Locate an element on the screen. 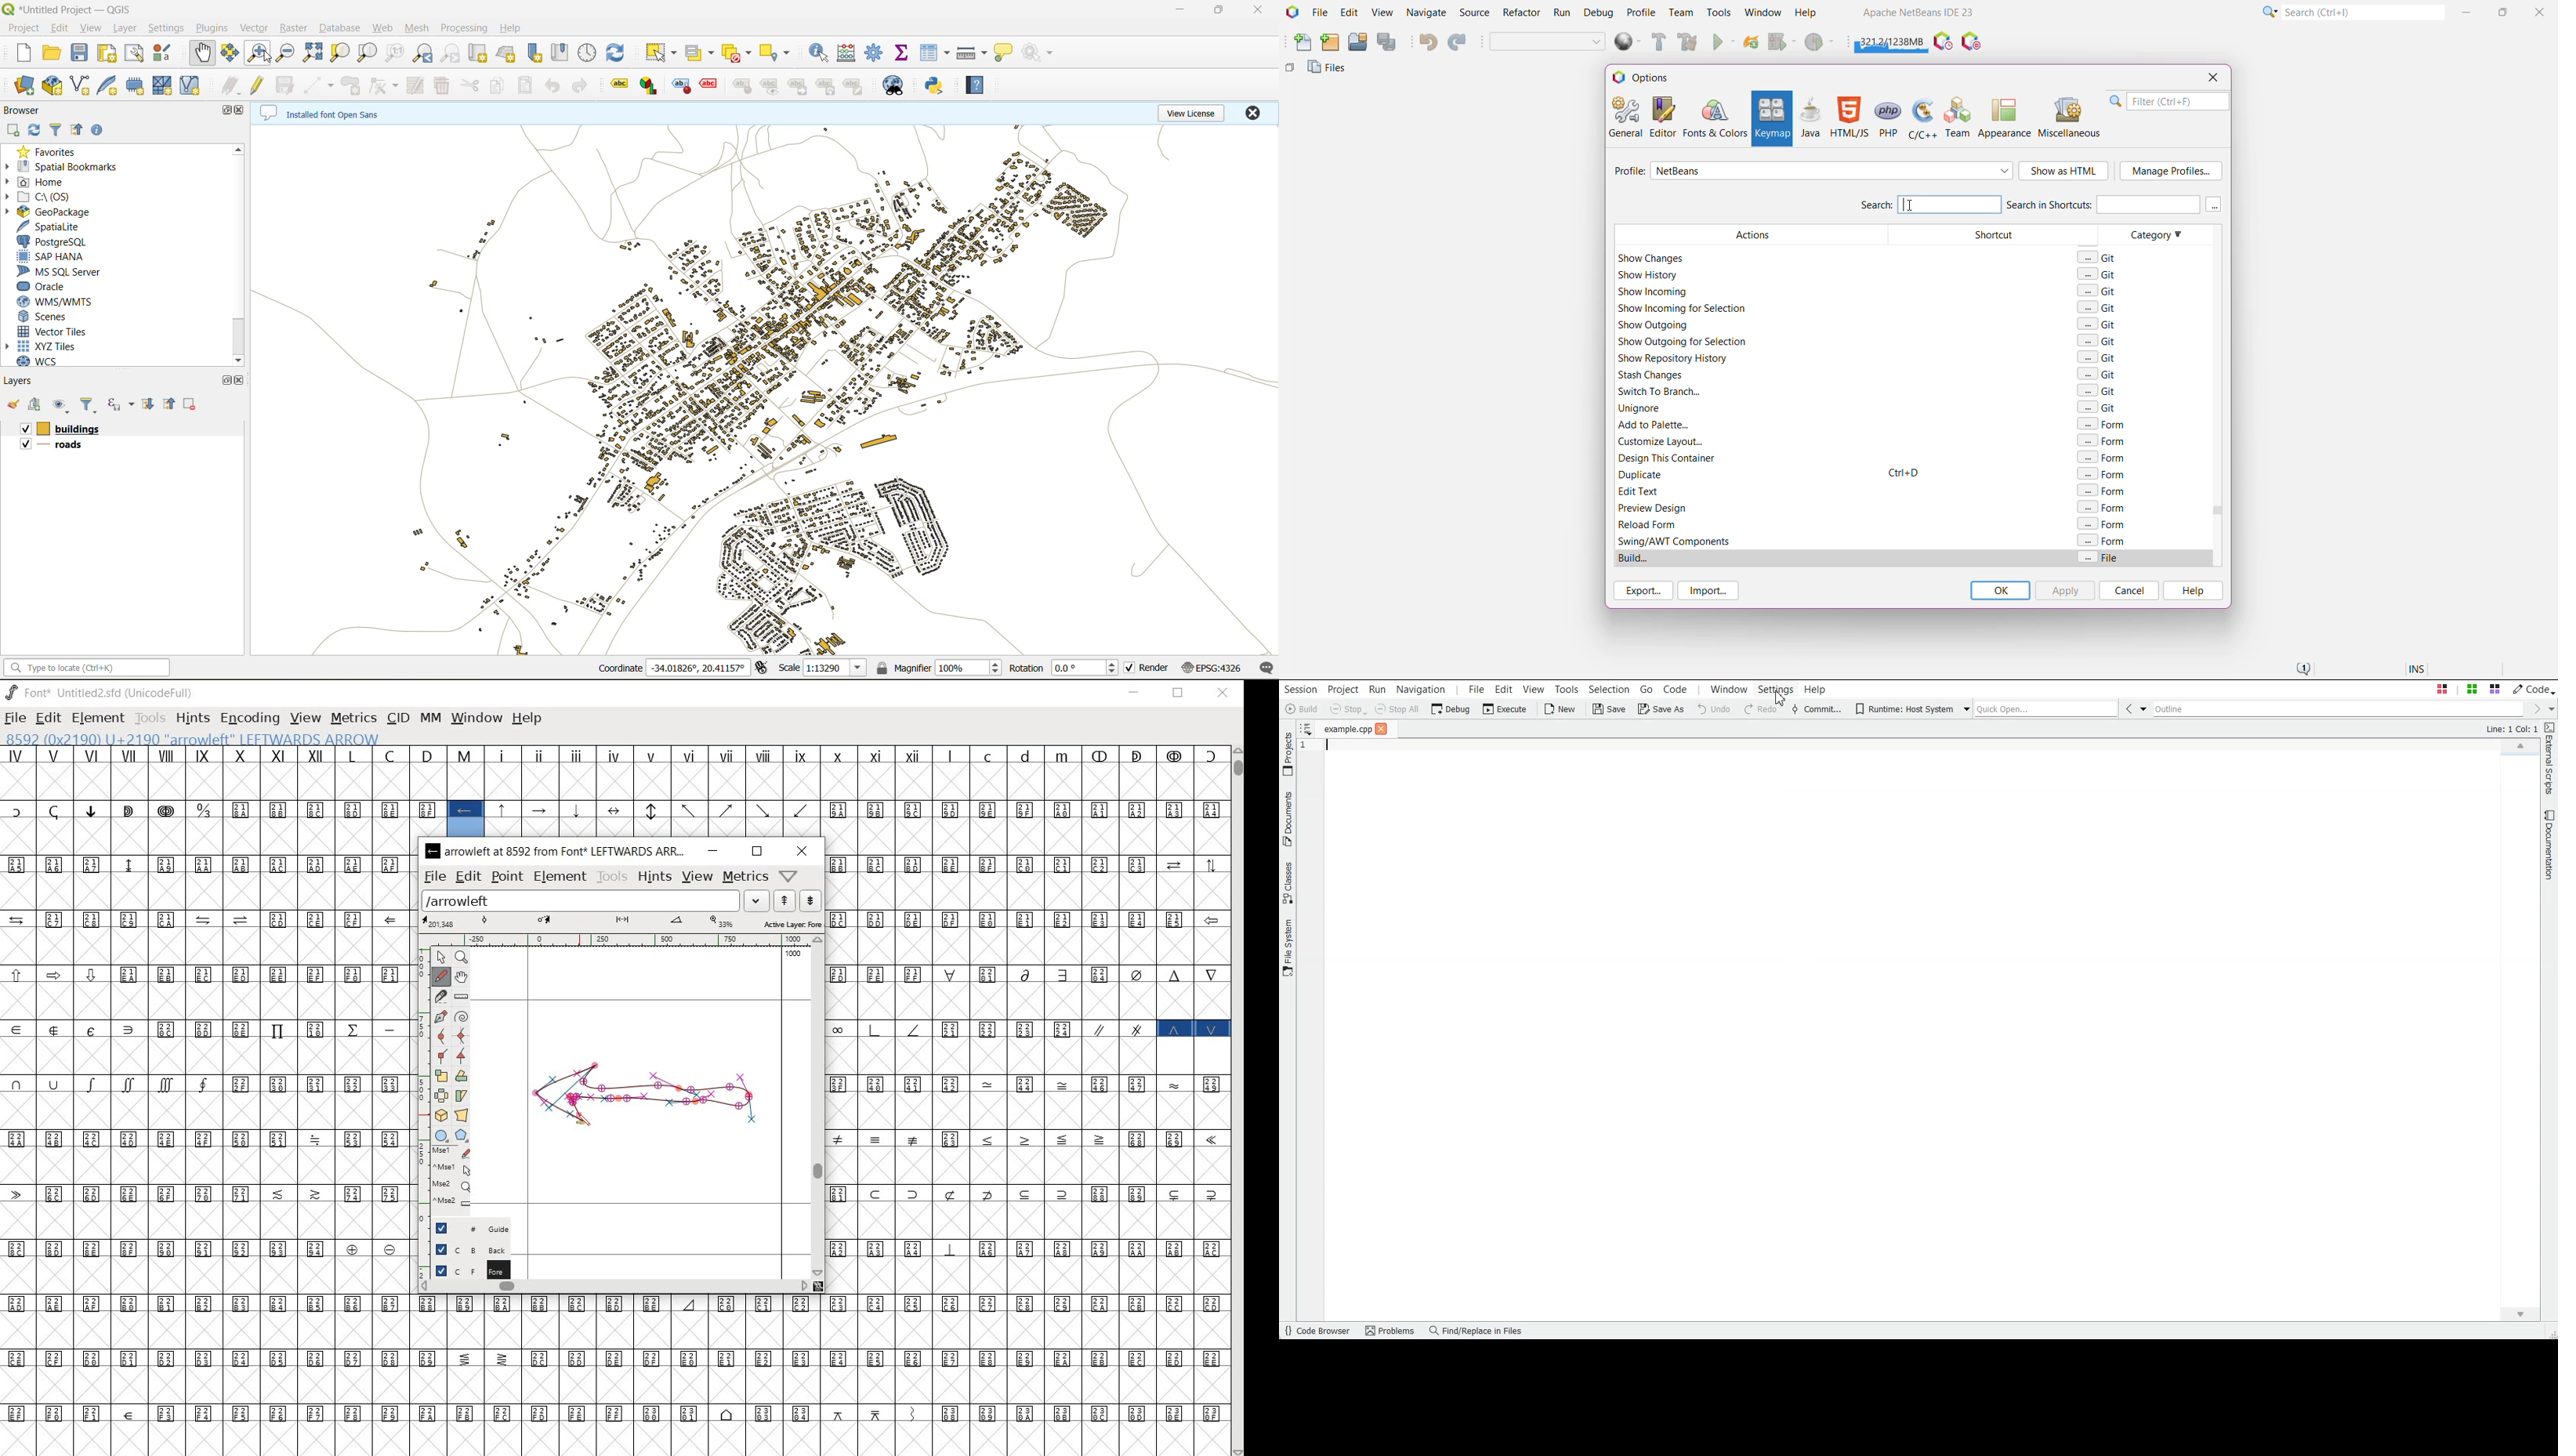  statistical summary is located at coordinates (905, 55).